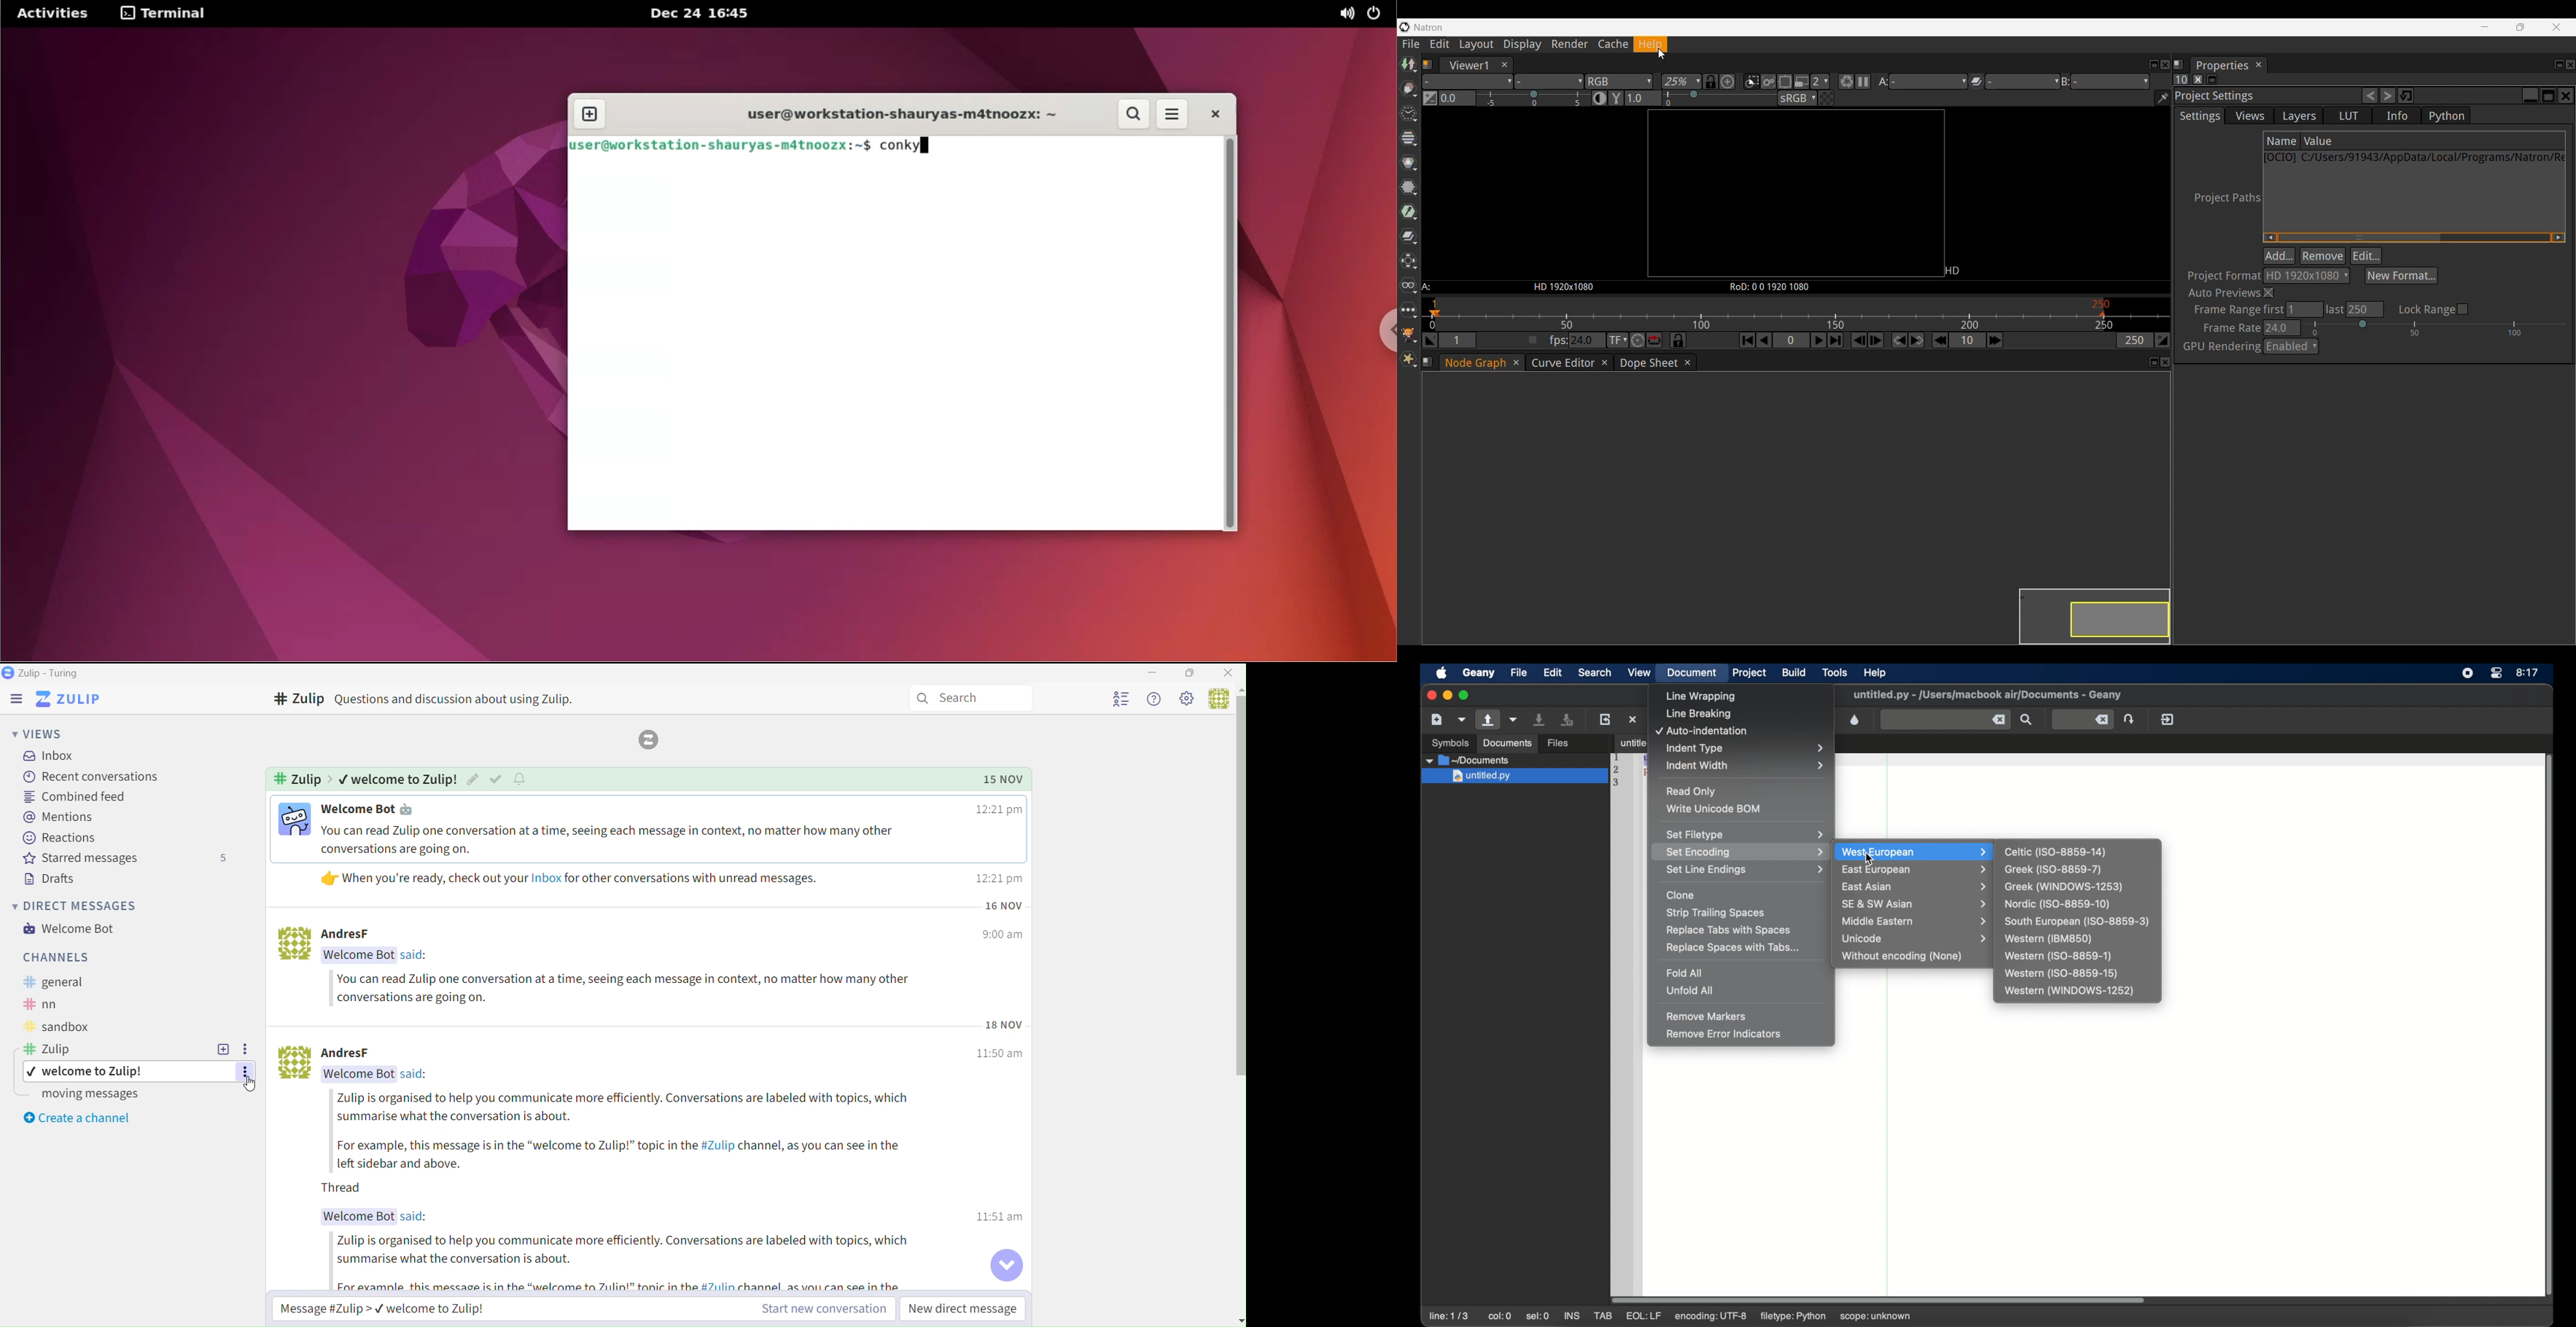 The width and height of the screenshot is (2576, 1344). What do you see at coordinates (1702, 732) in the screenshot?
I see `auto indentation` at bounding box center [1702, 732].